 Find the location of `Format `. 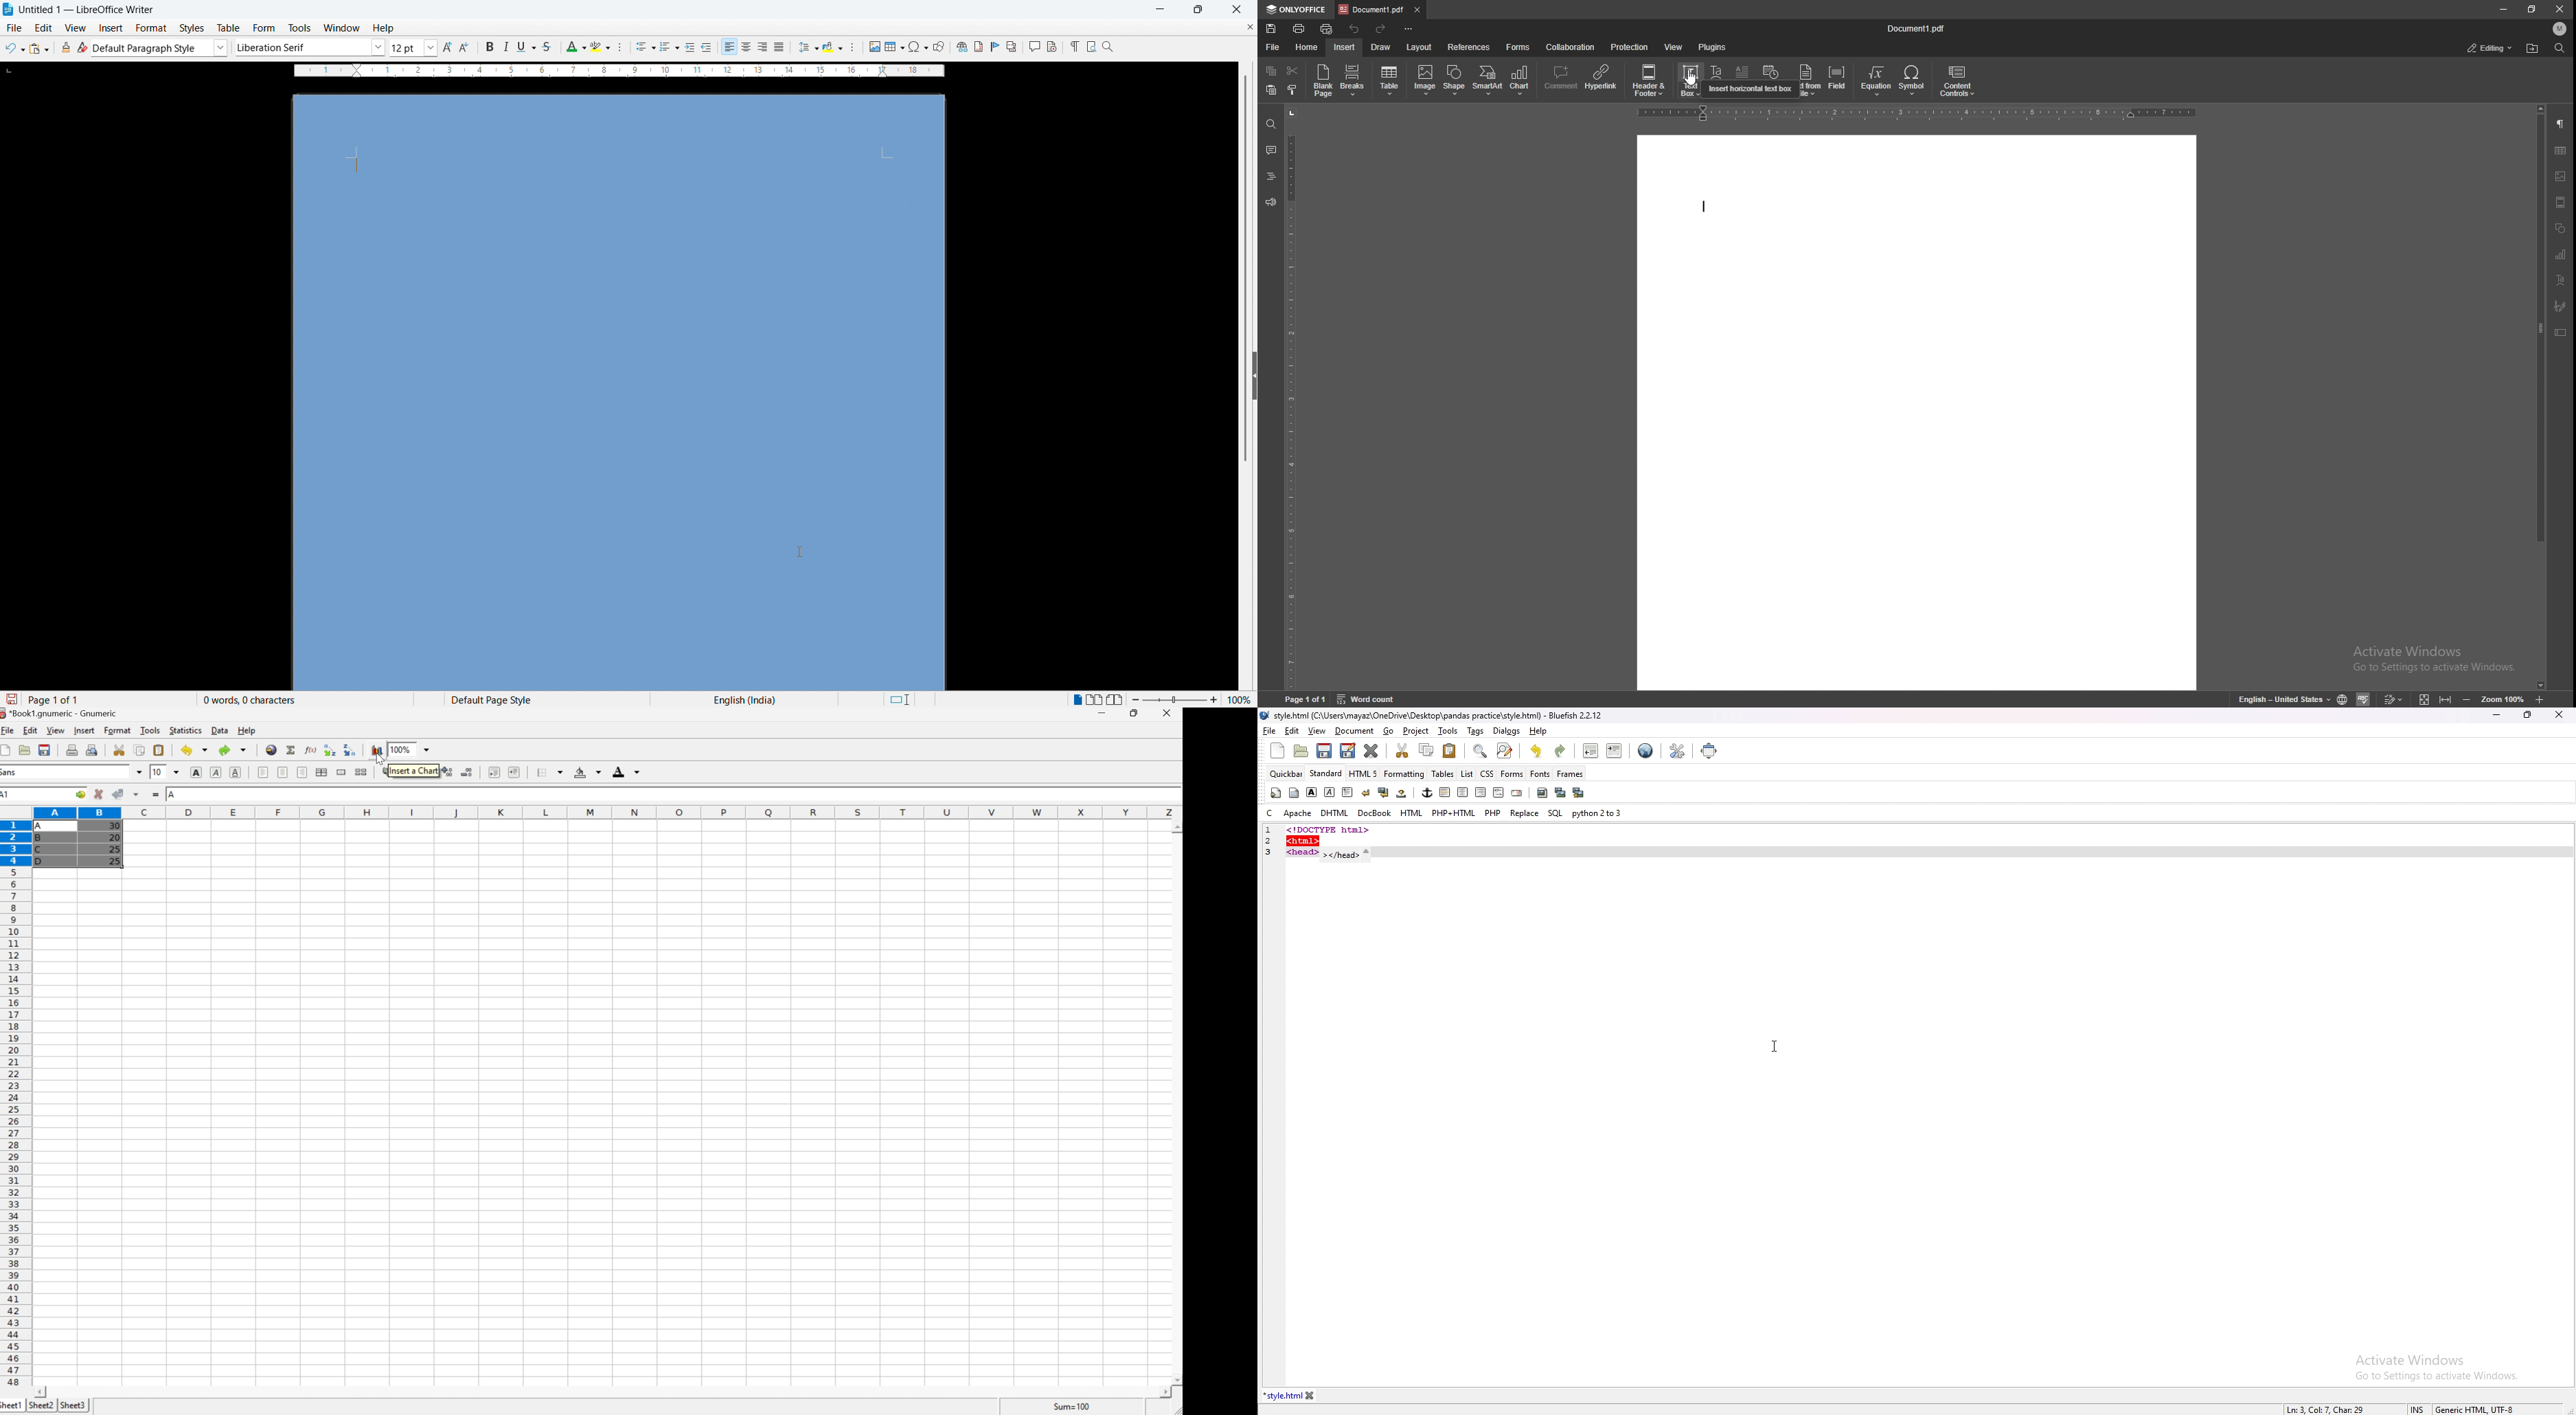

Format  is located at coordinates (151, 28).